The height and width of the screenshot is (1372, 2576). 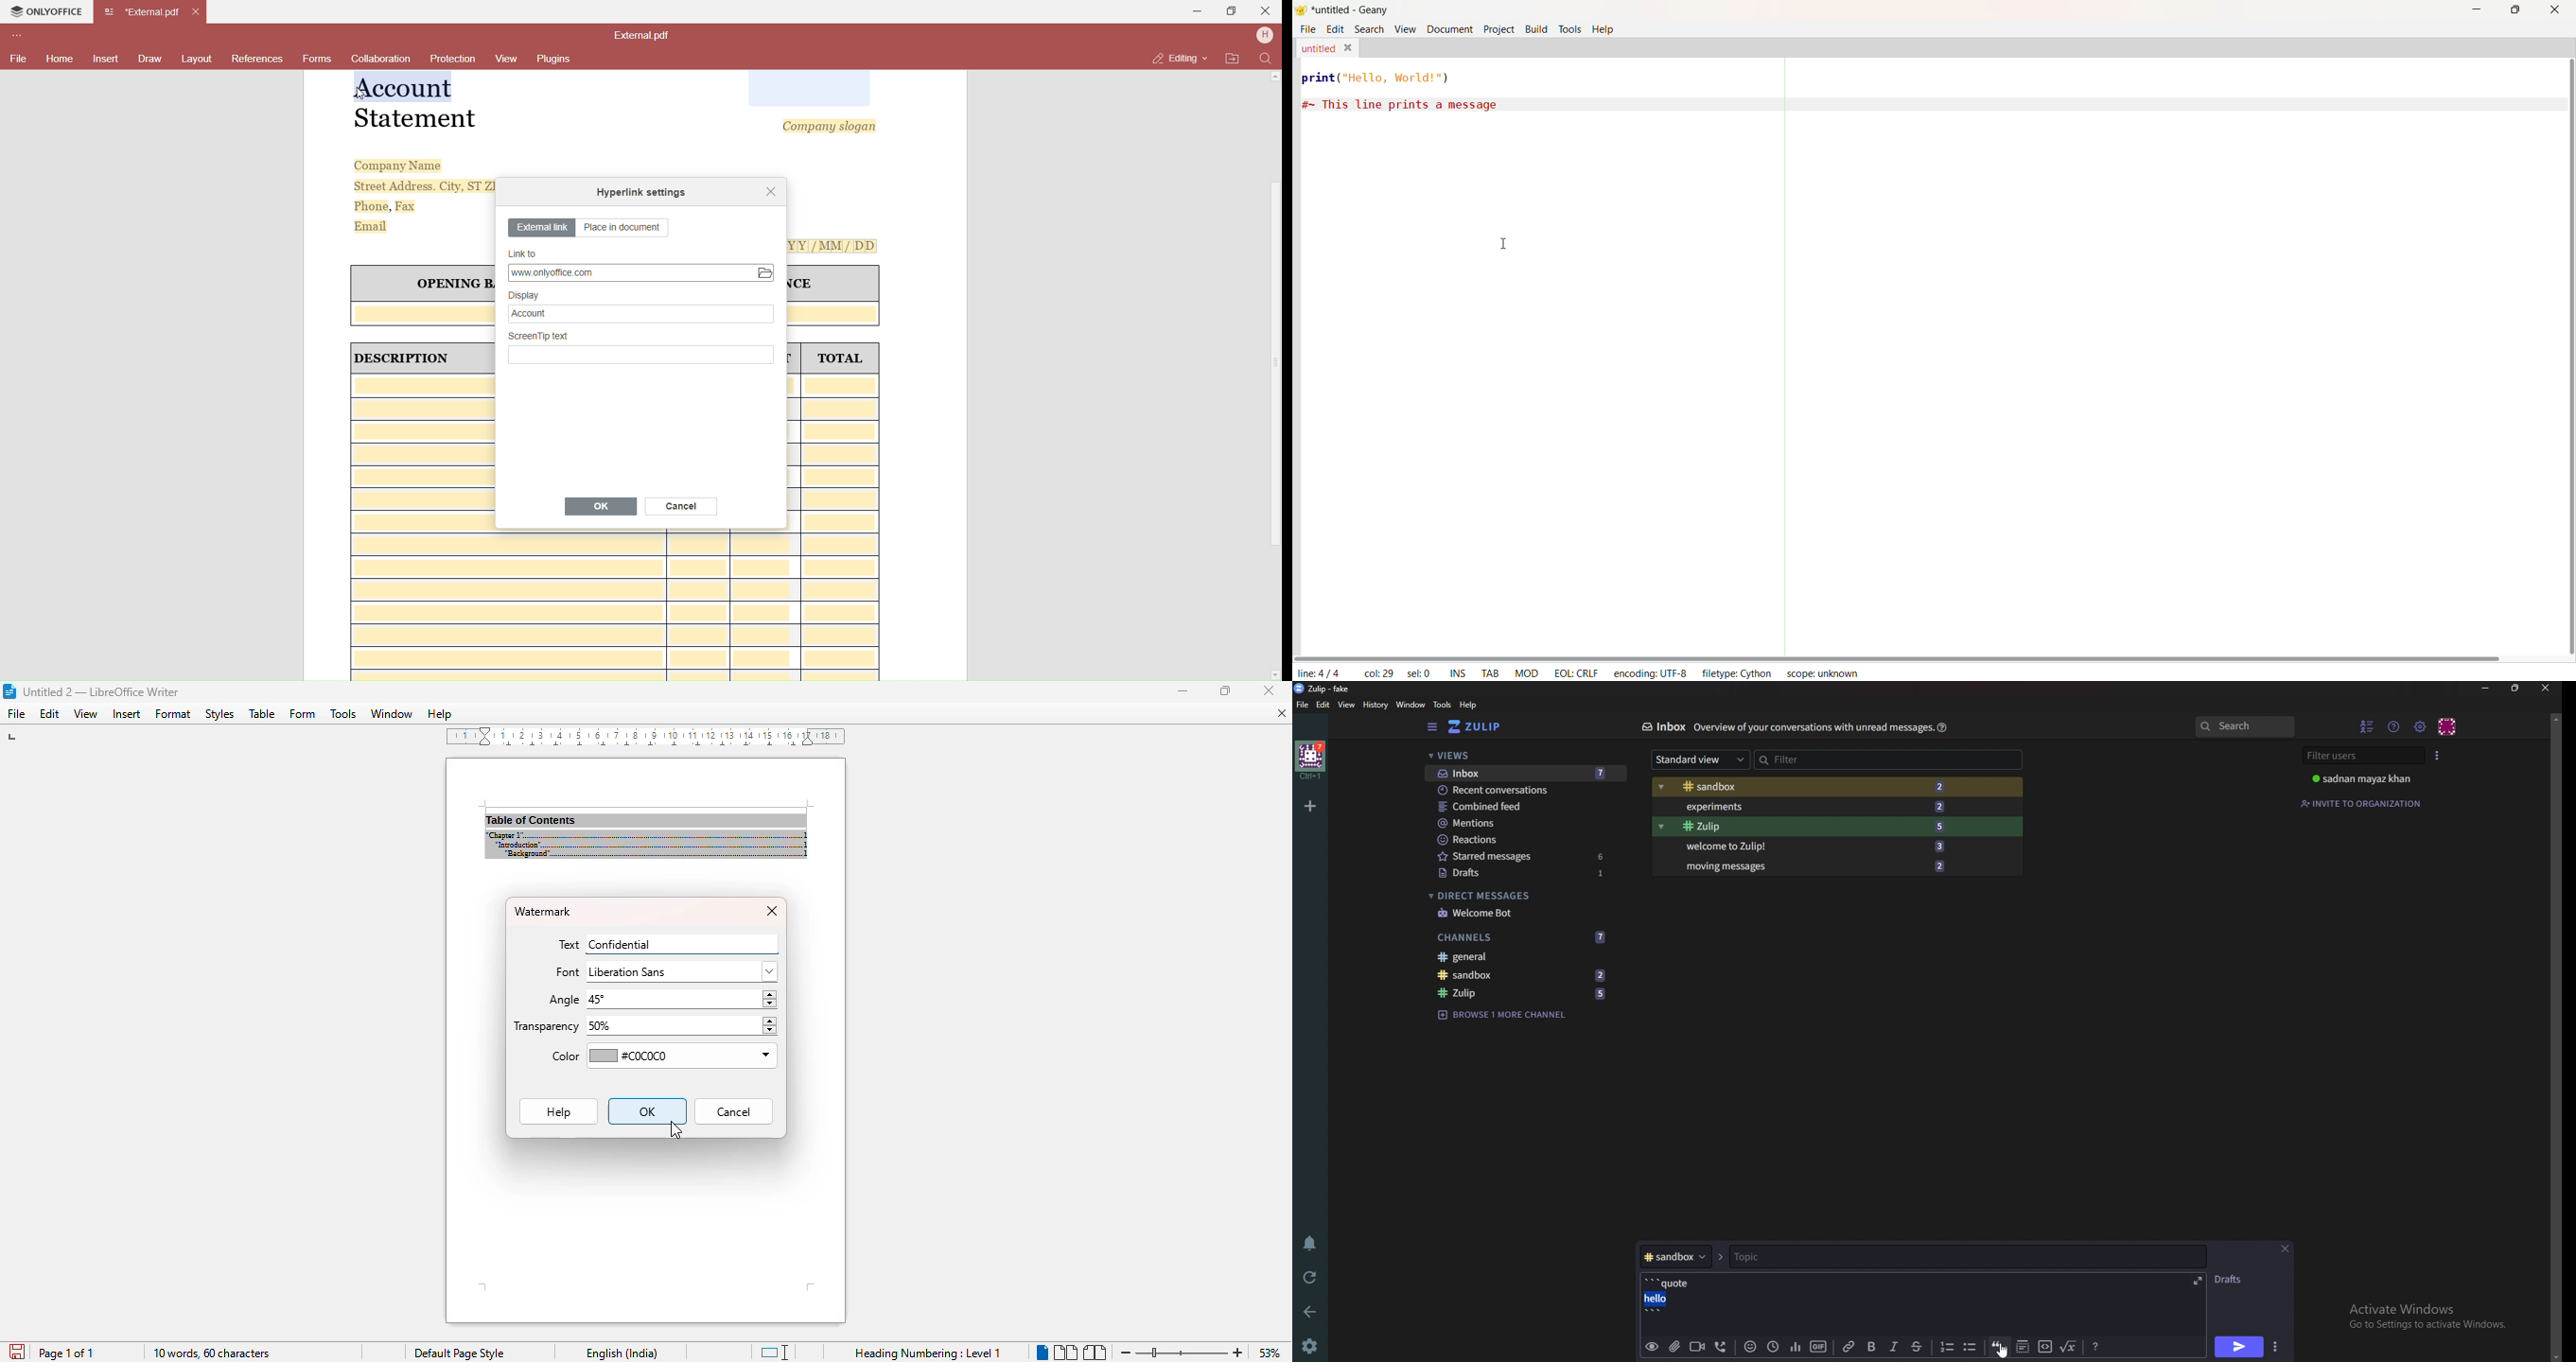 I want to click on sadnan mayaz khan, so click(x=2363, y=780).